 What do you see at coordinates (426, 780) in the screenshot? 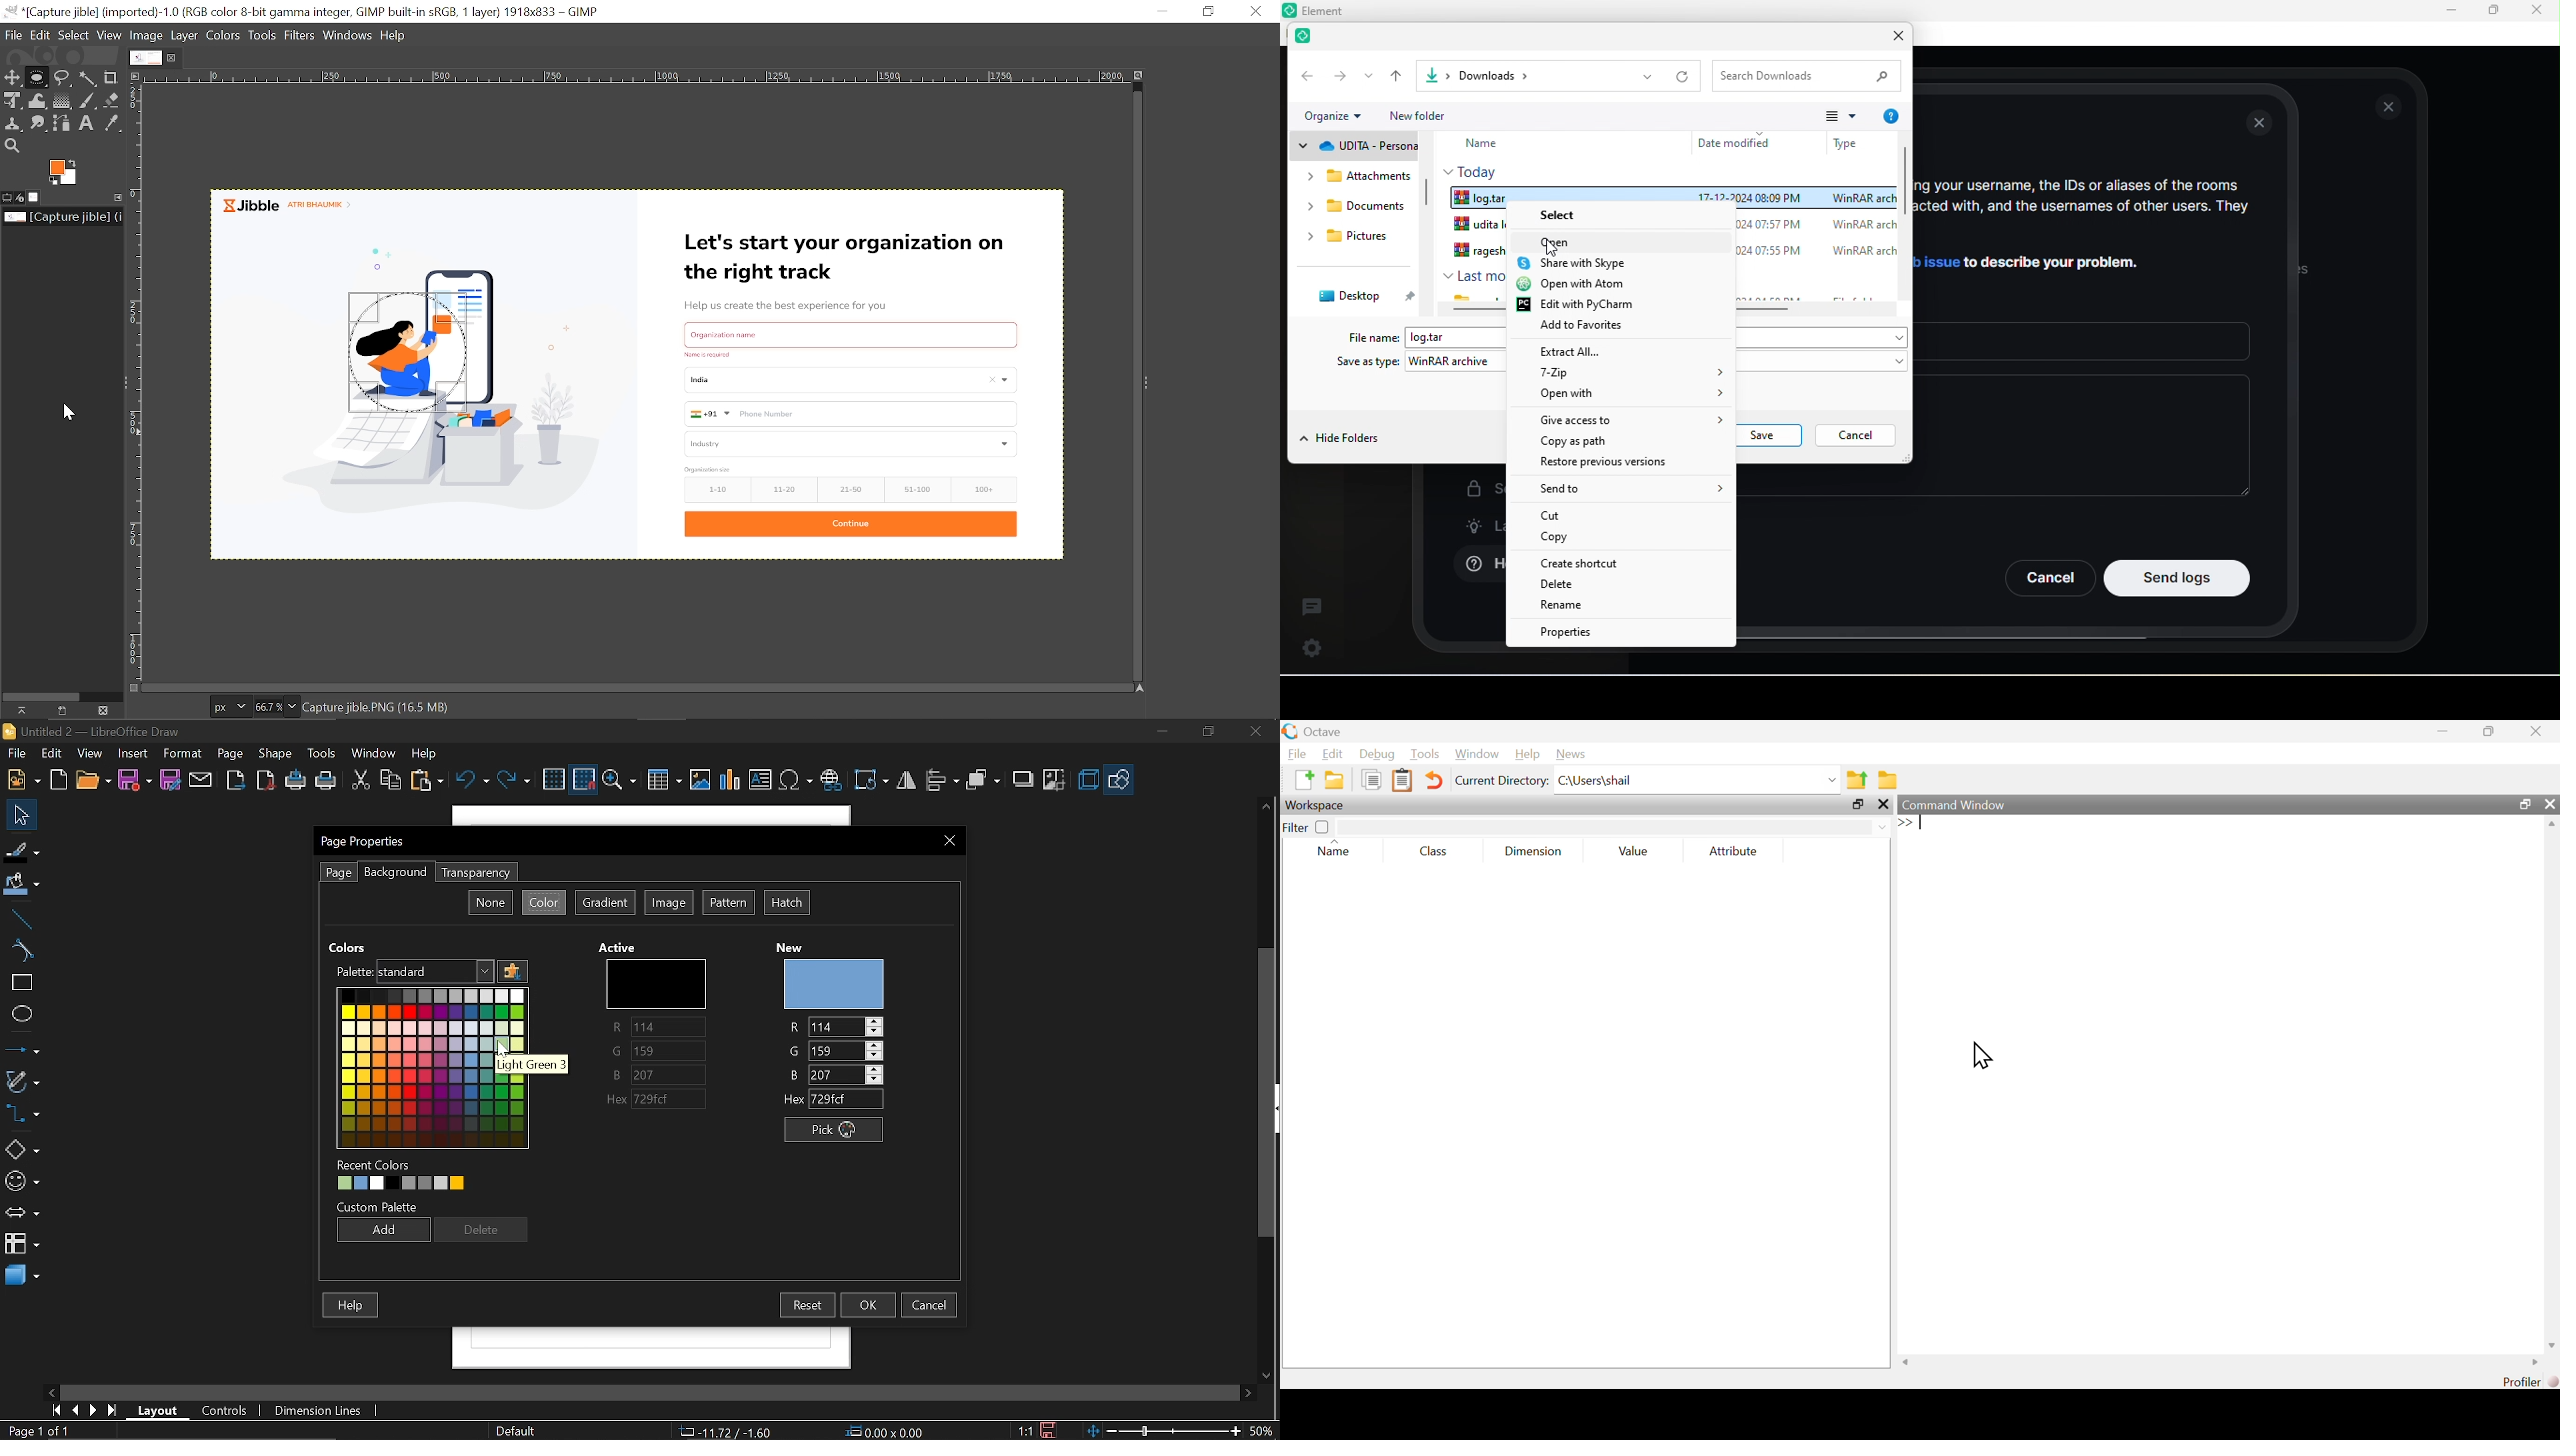
I see `Paste` at bounding box center [426, 780].